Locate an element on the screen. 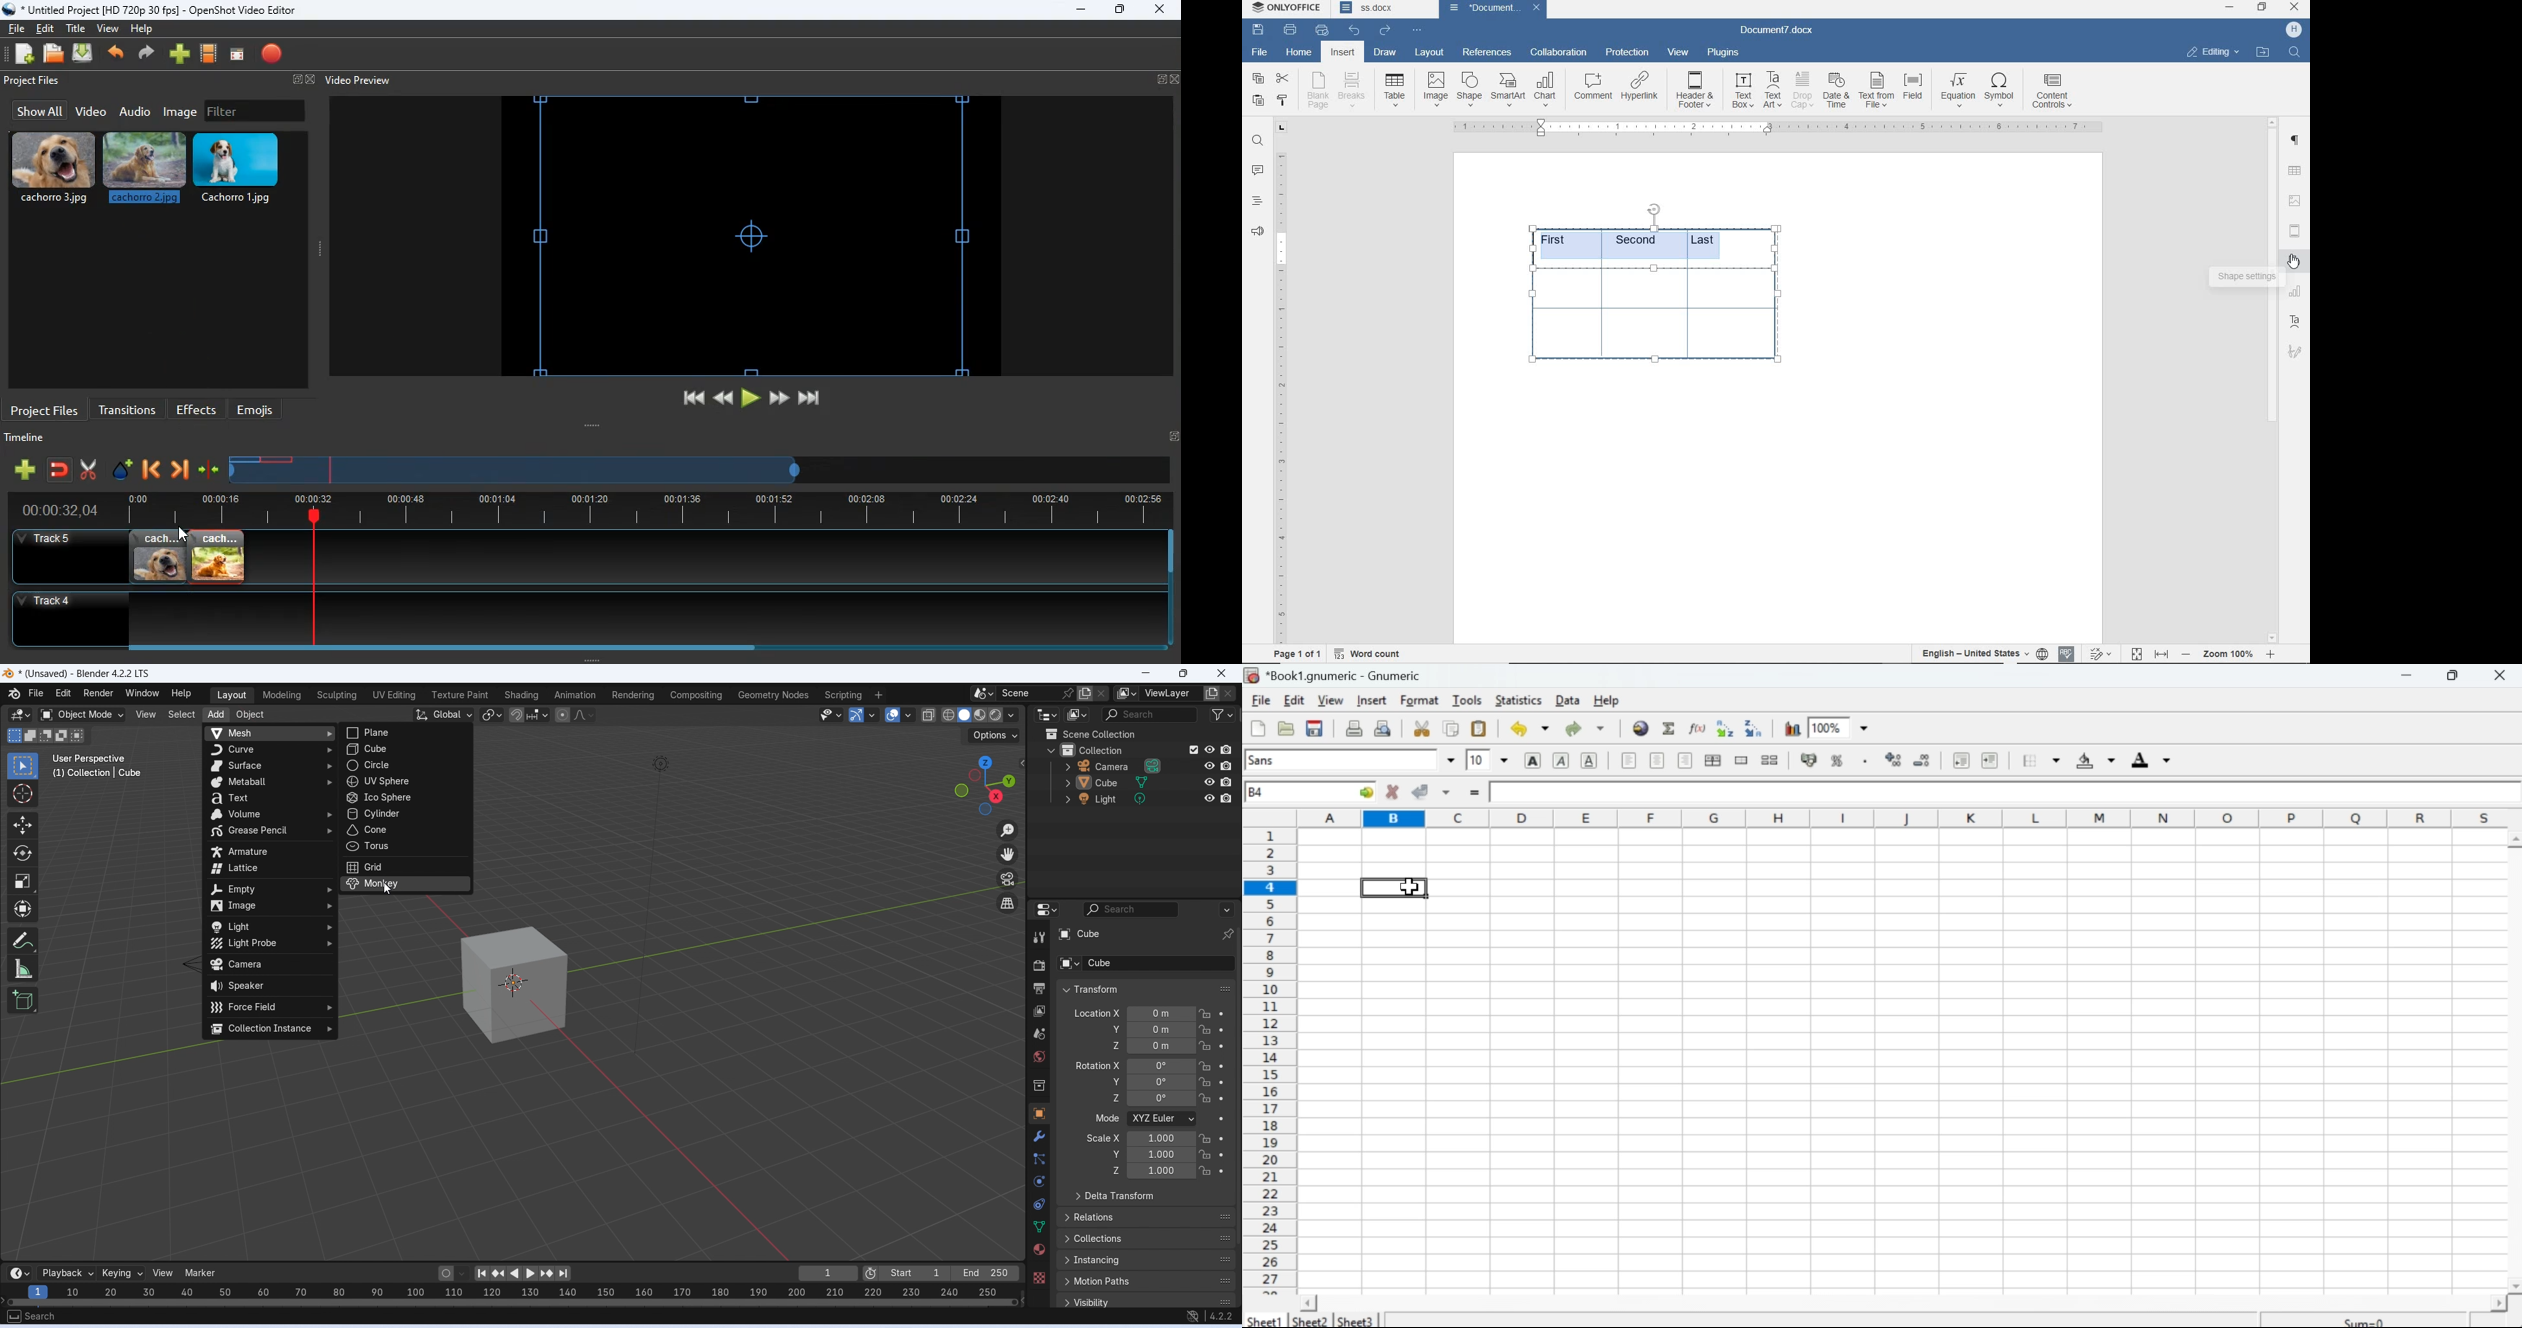 This screenshot has height=1344, width=2548. collections is located at coordinates (1147, 1239).